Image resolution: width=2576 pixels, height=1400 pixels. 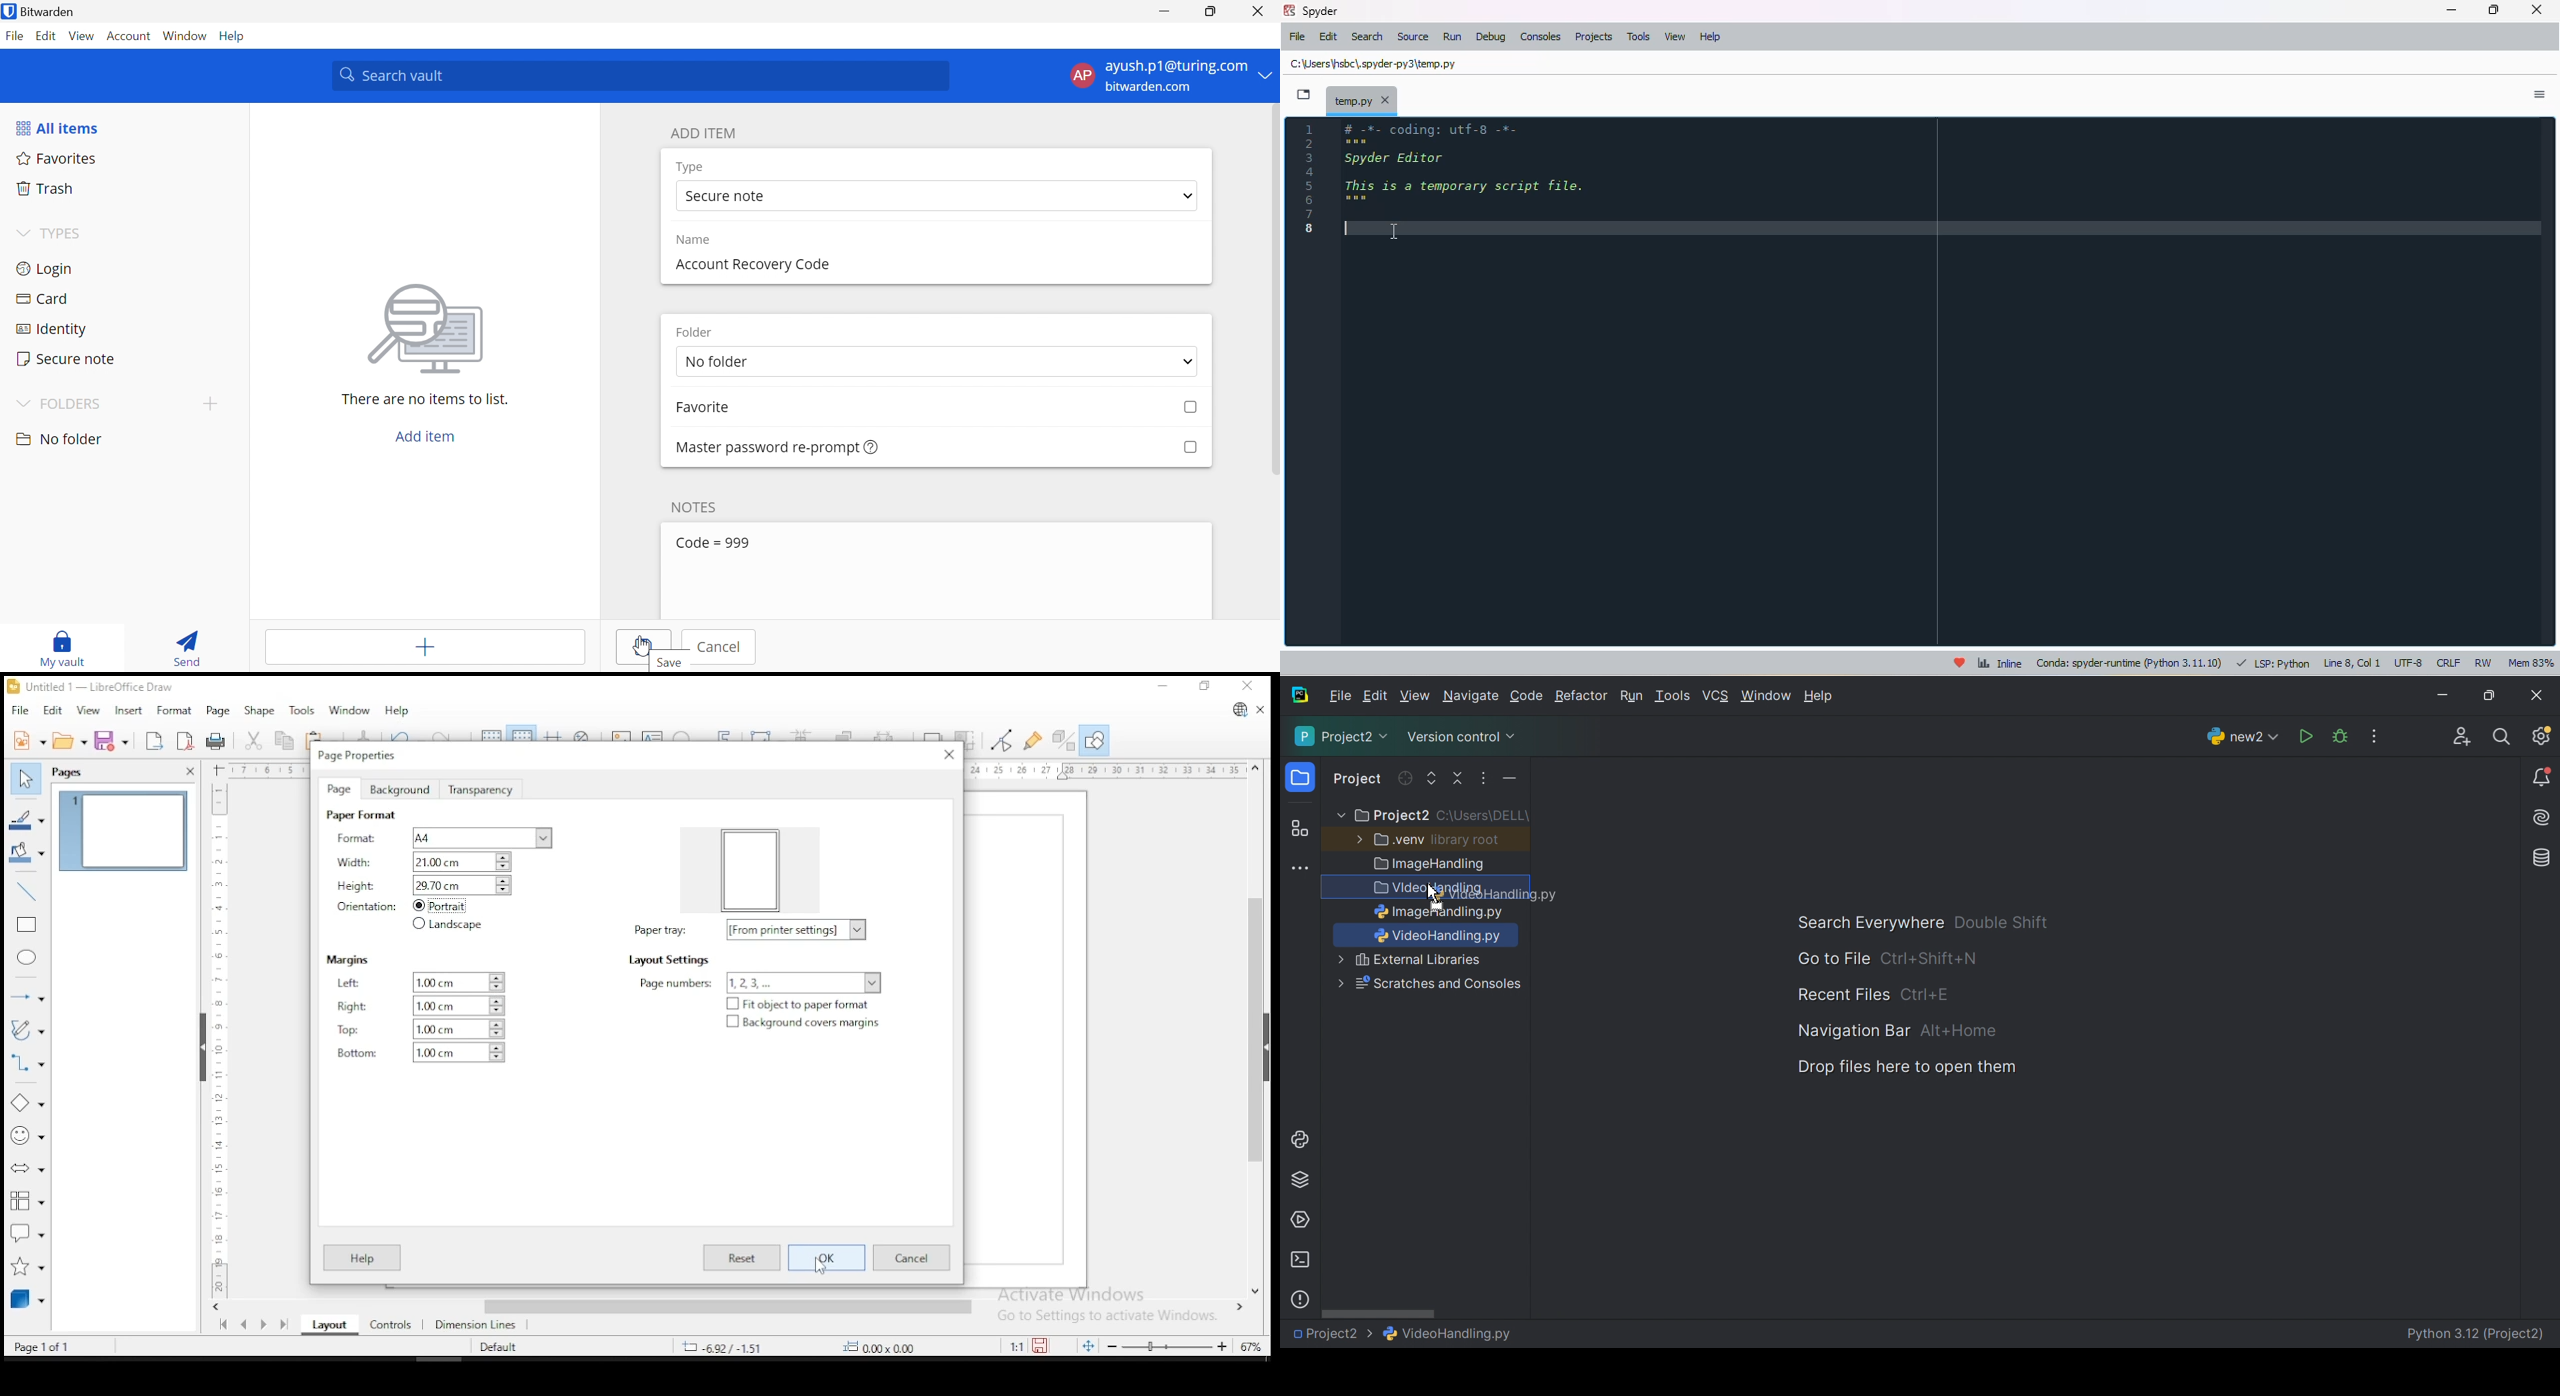 What do you see at coordinates (153, 741) in the screenshot?
I see `export` at bounding box center [153, 741].